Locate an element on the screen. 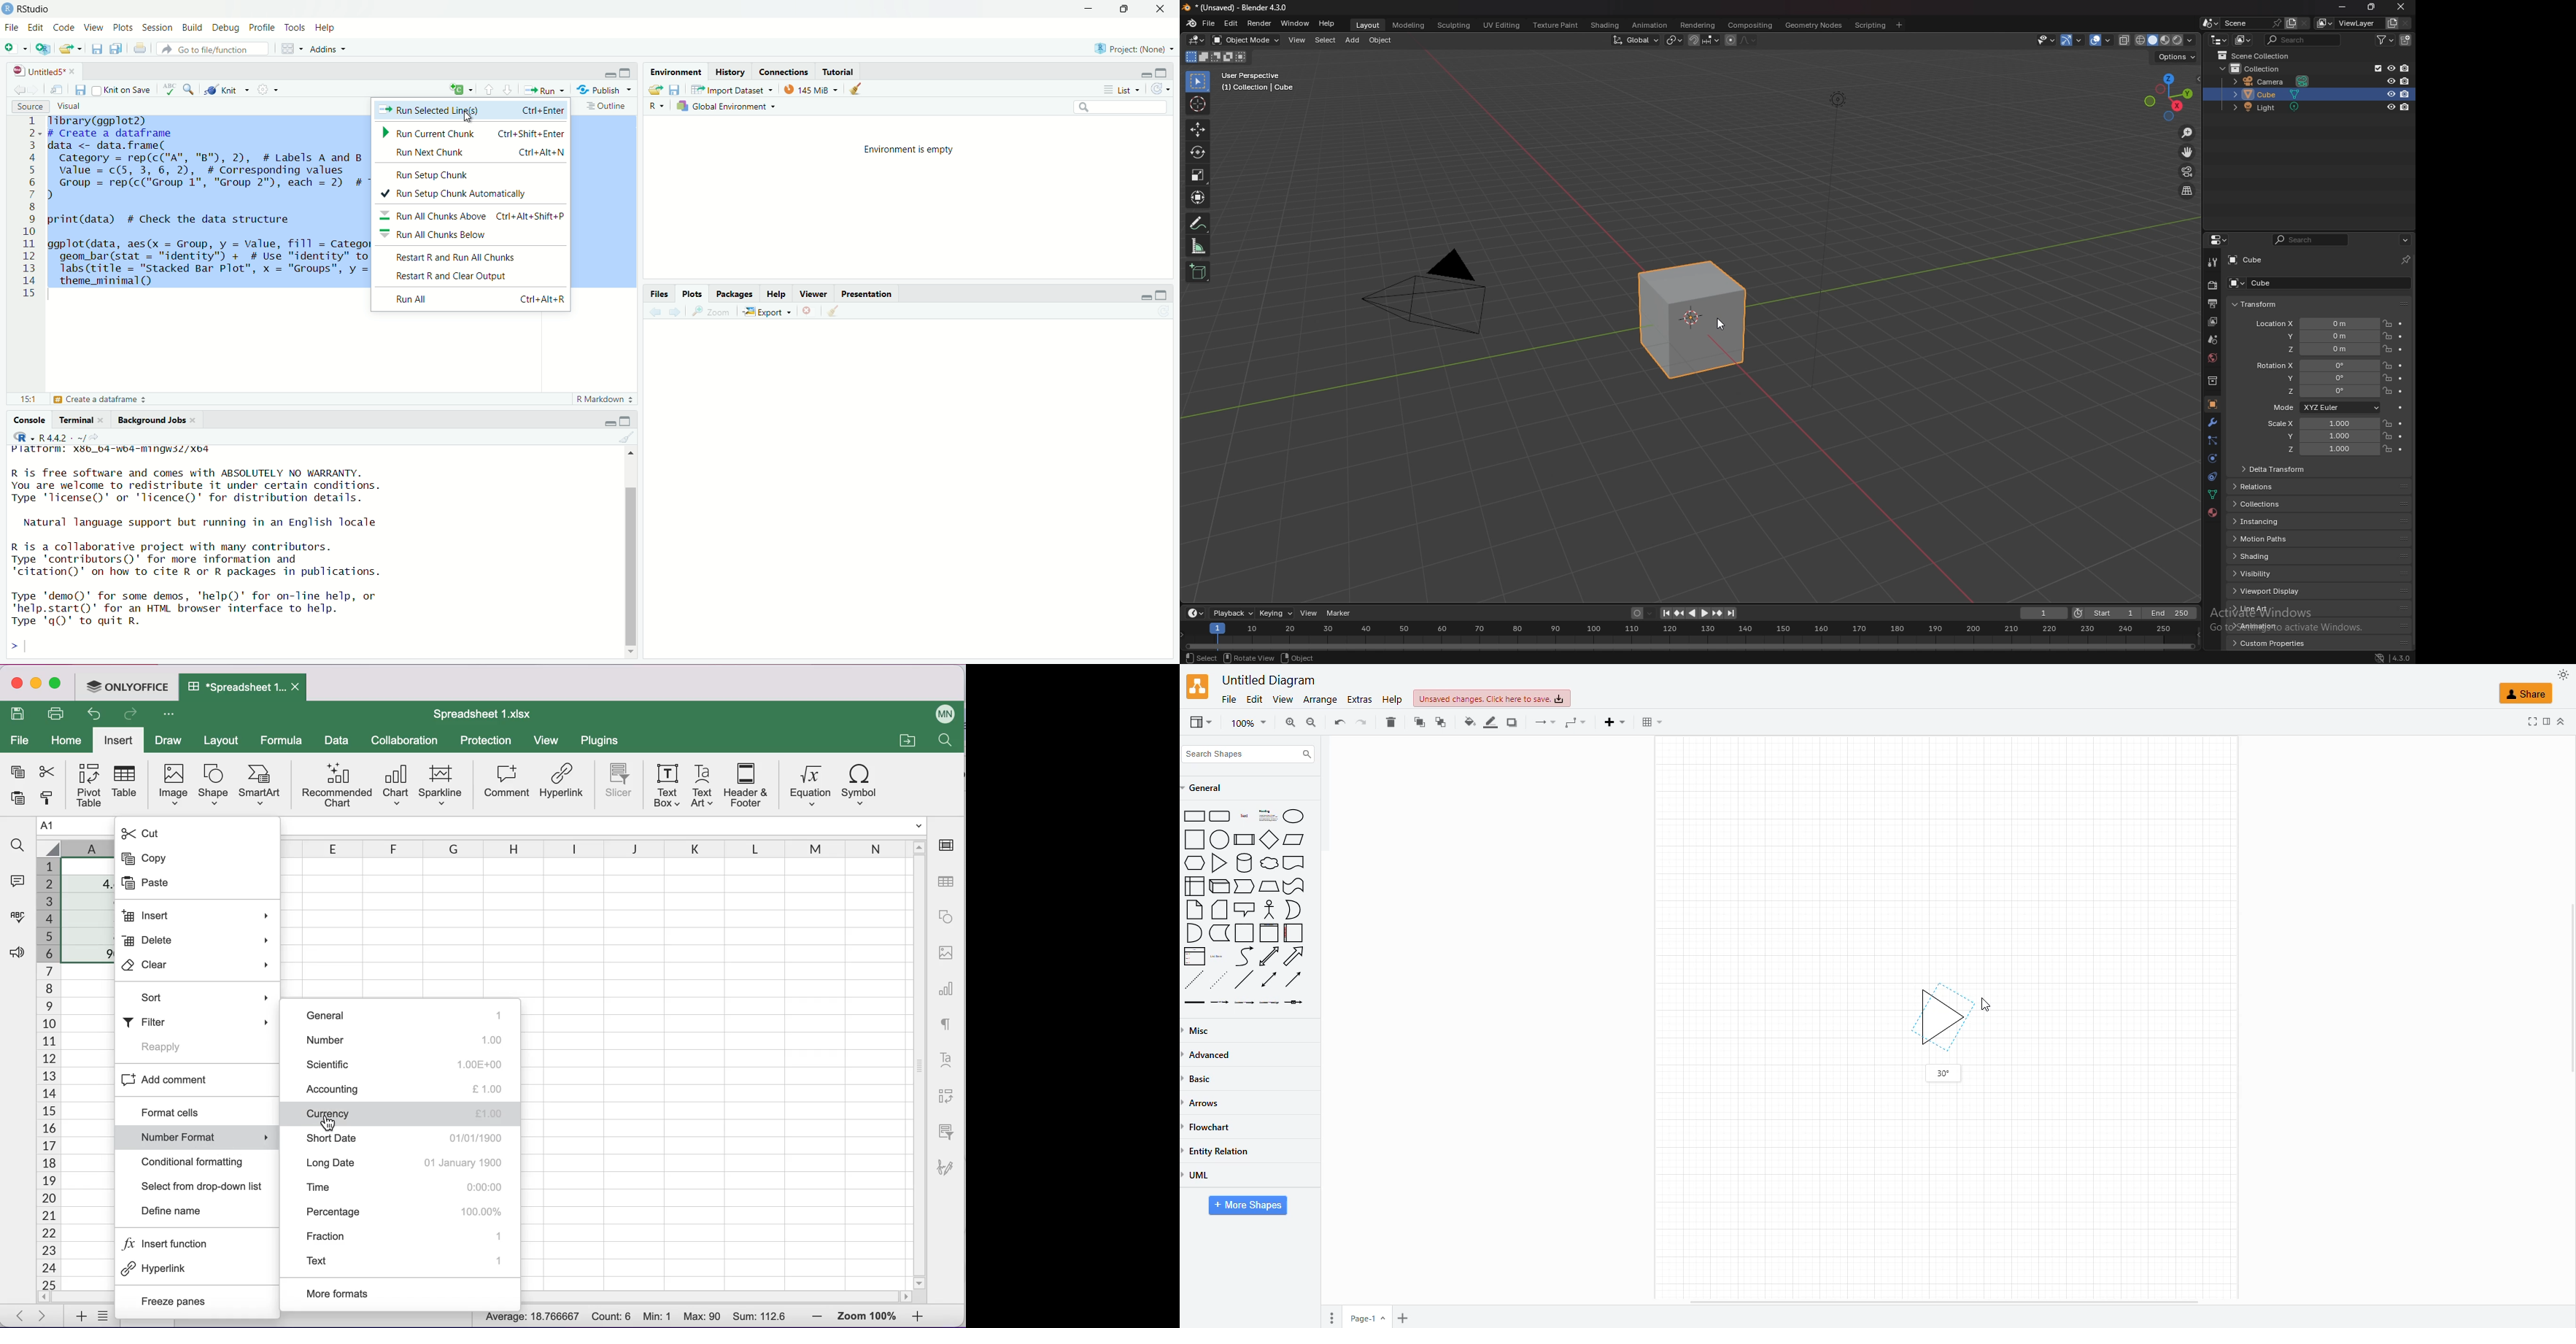  Curved Arrow is located at coordinates (1244, 957).